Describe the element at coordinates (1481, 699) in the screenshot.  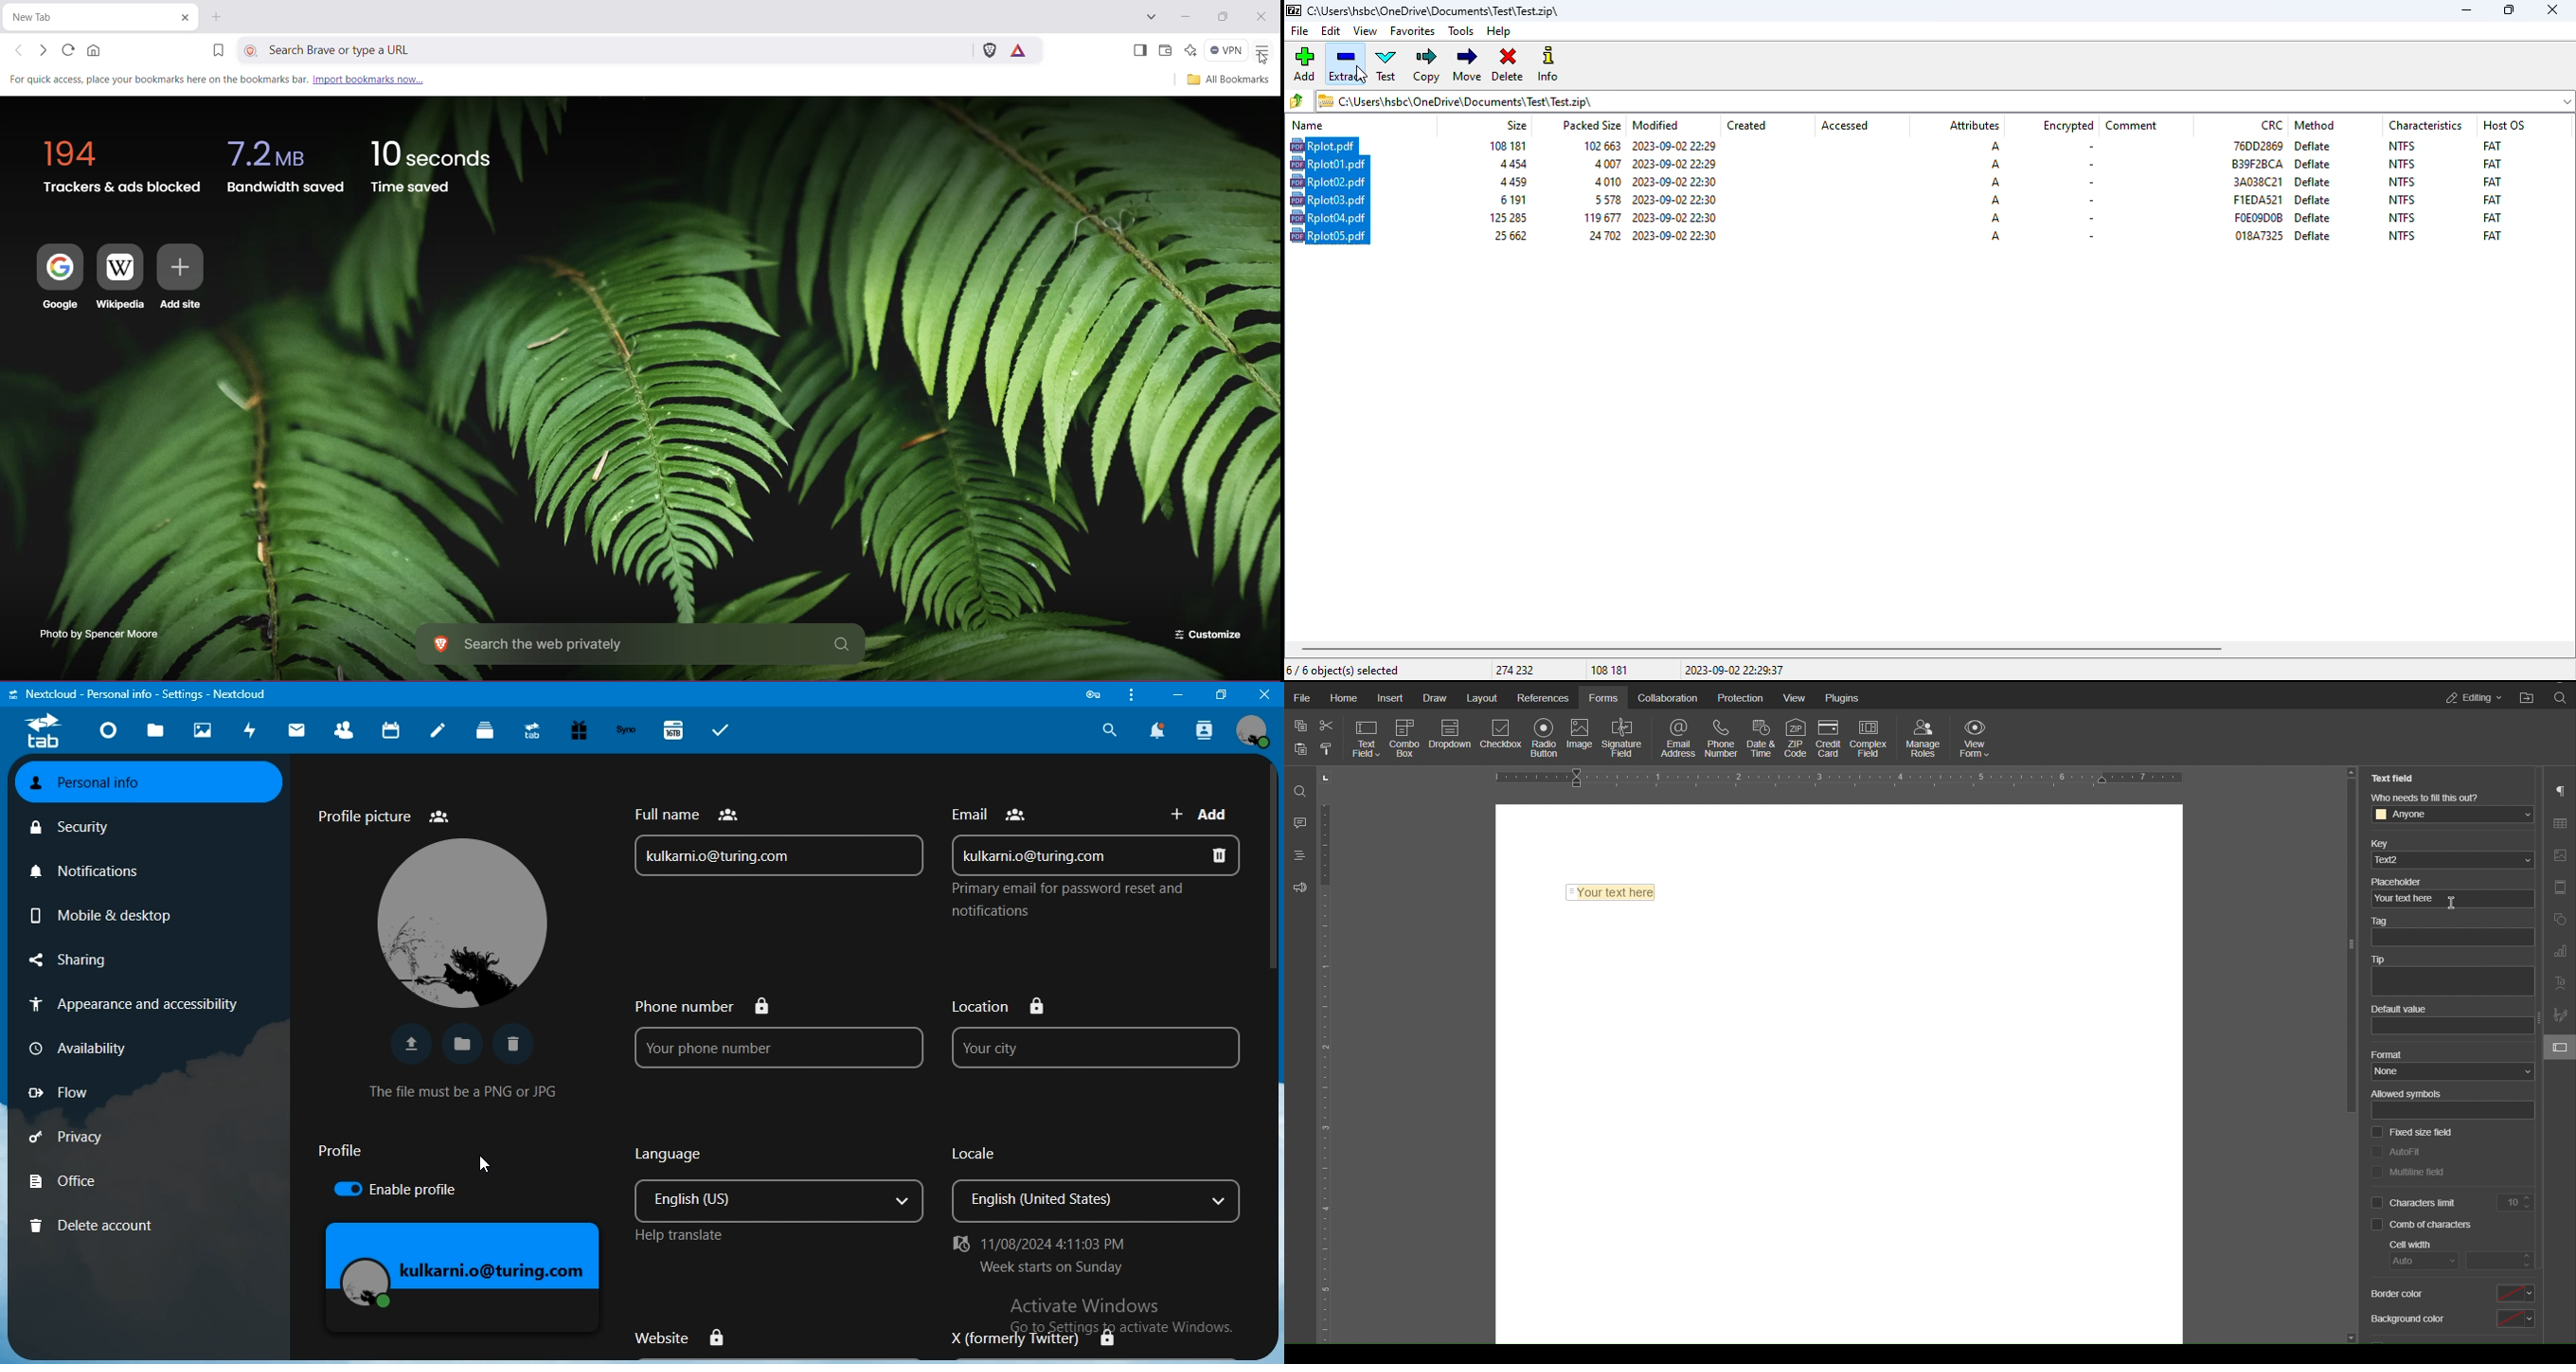
I see `Layout` at that location.